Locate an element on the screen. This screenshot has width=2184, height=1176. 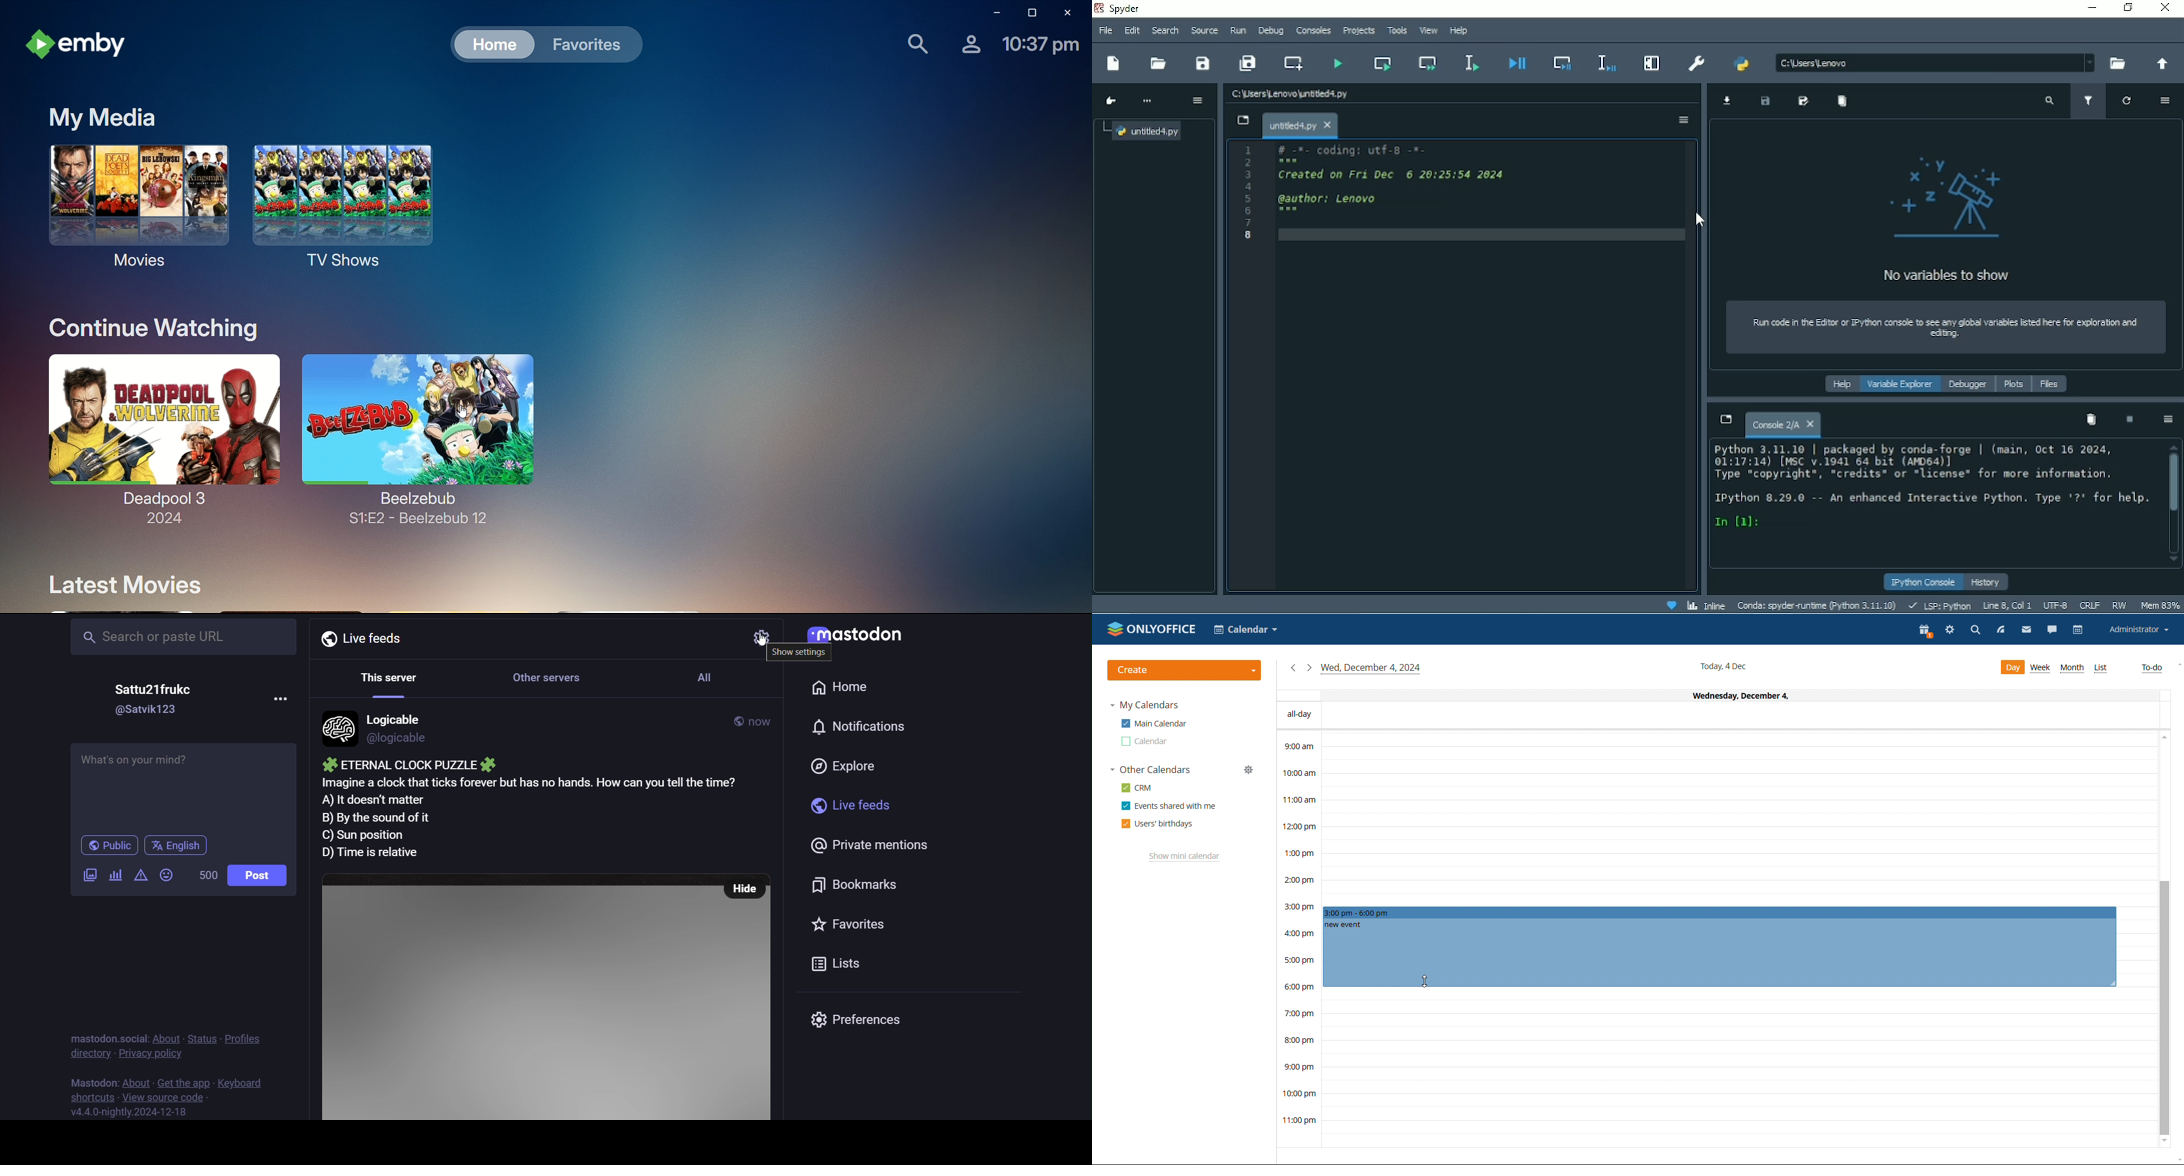
Search is located at coordinates (1166, 31).